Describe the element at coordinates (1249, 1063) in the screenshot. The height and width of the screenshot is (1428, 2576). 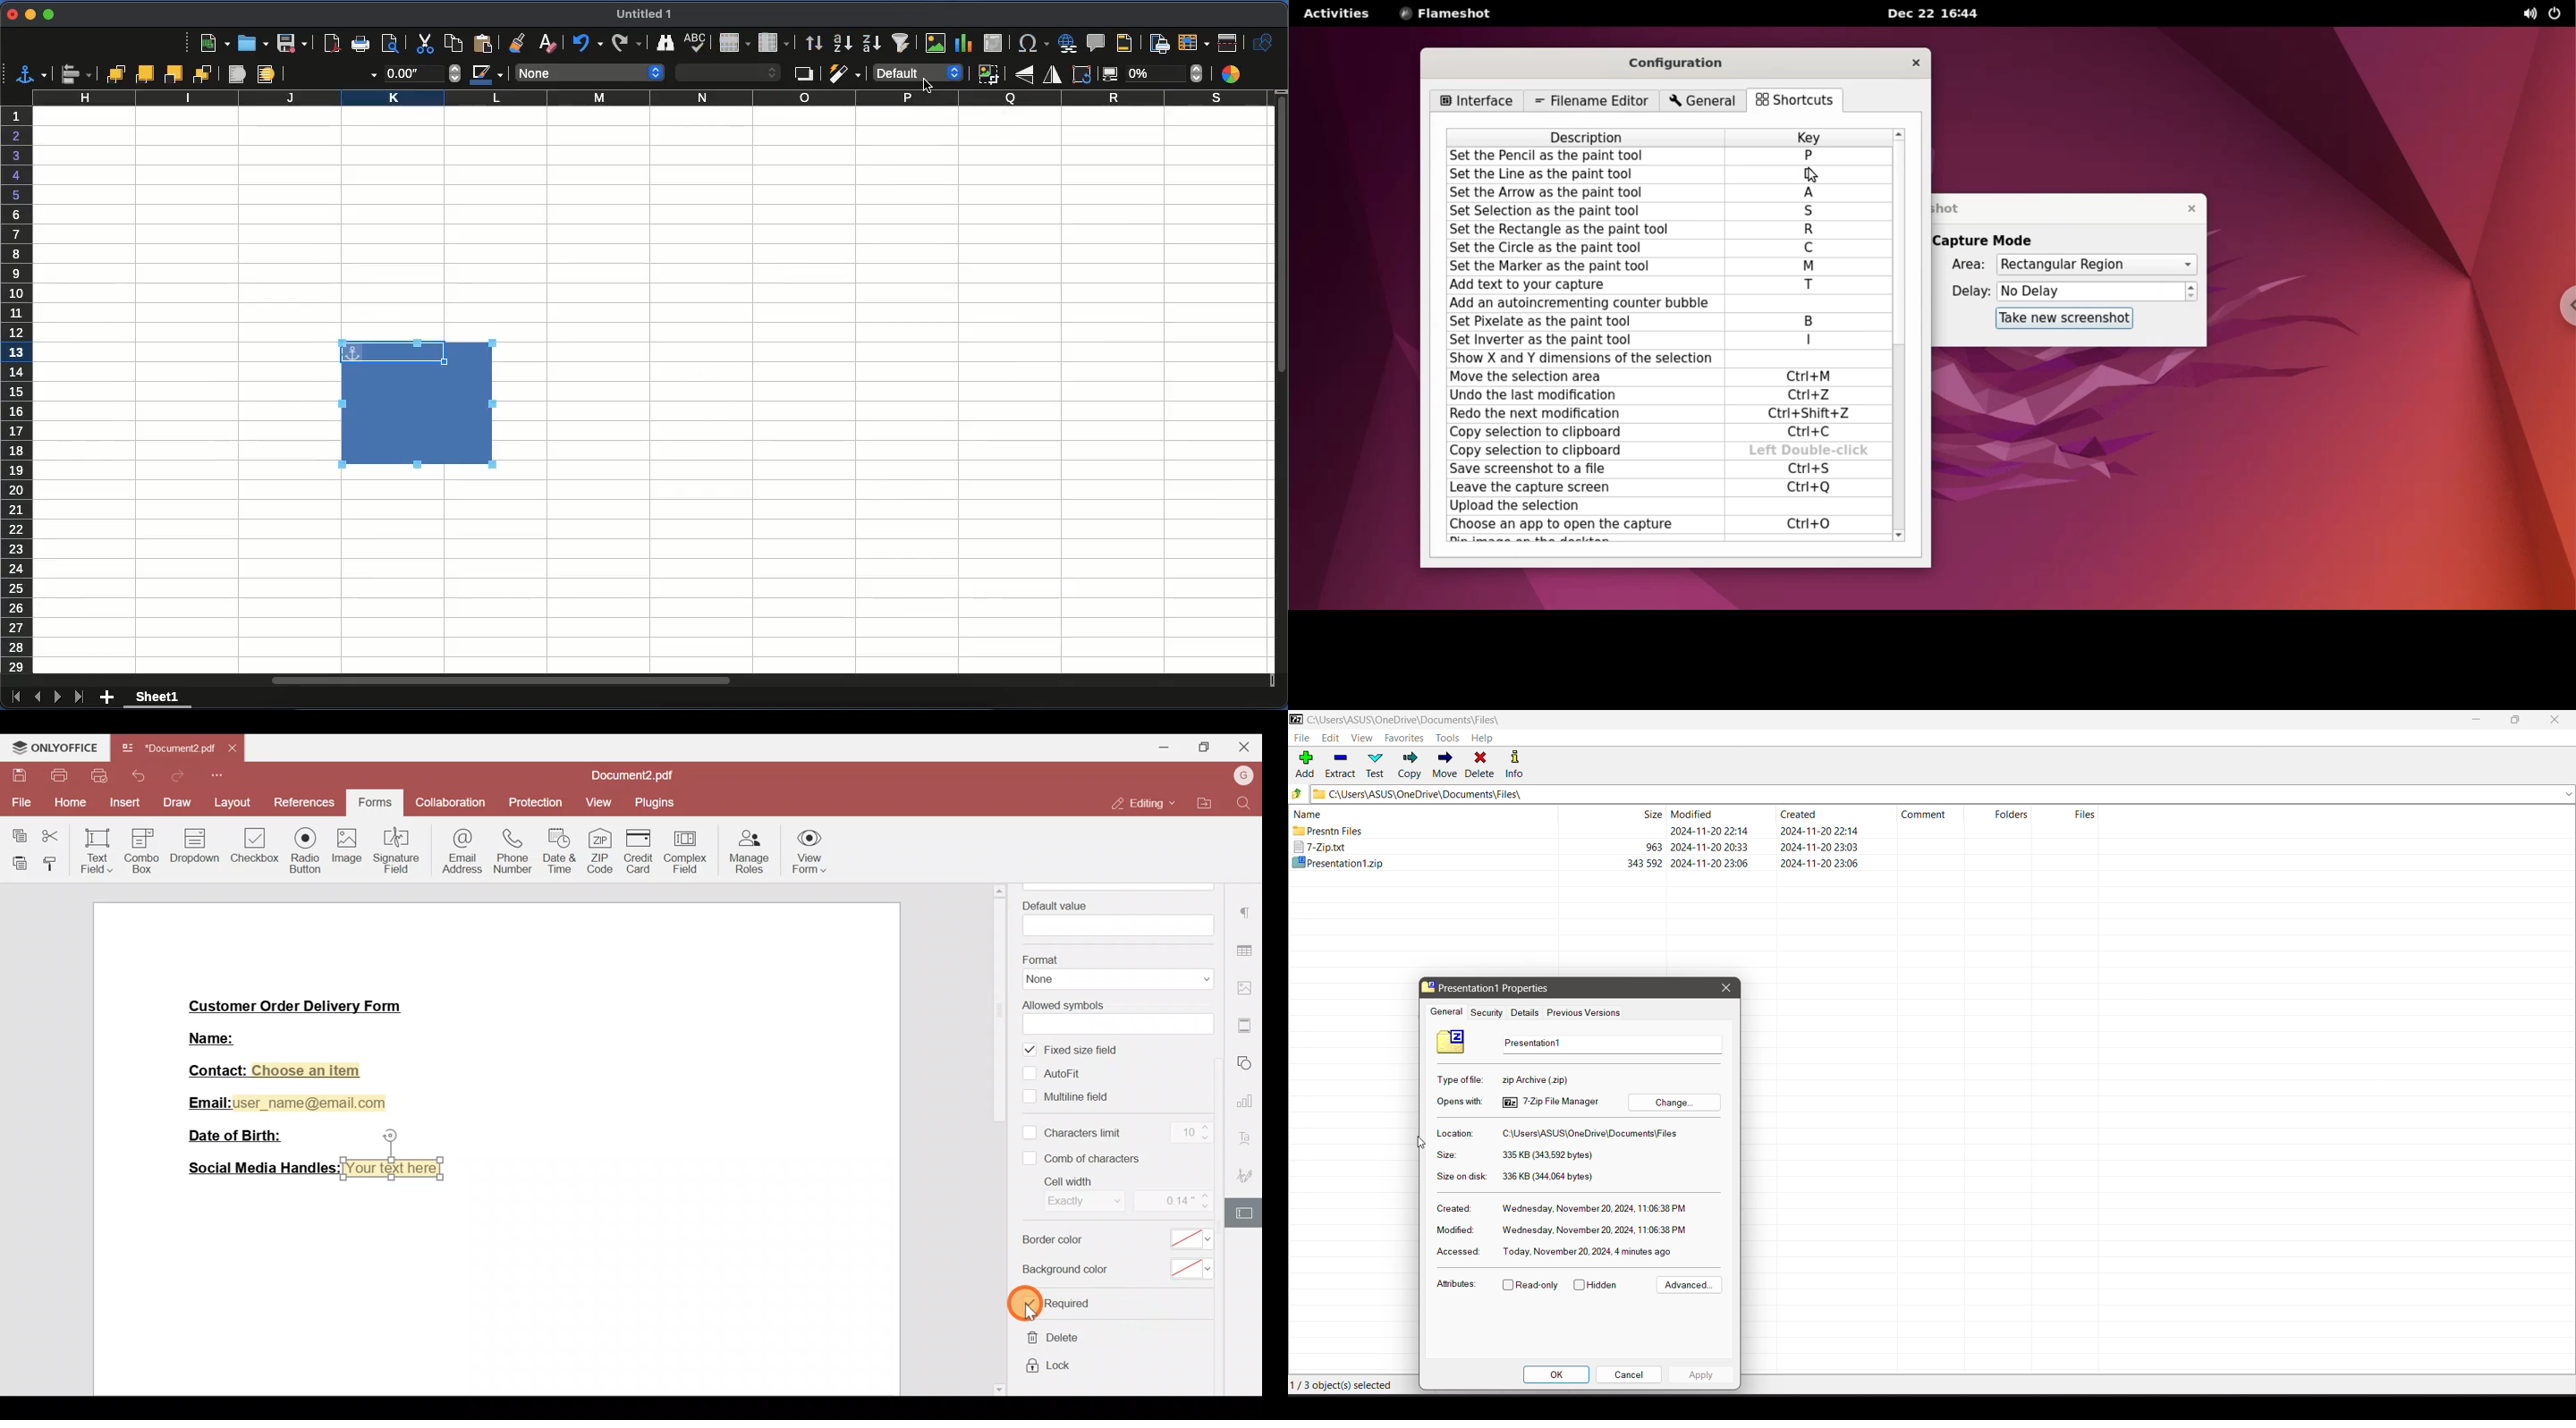
I see `Shapes settings` at that location.